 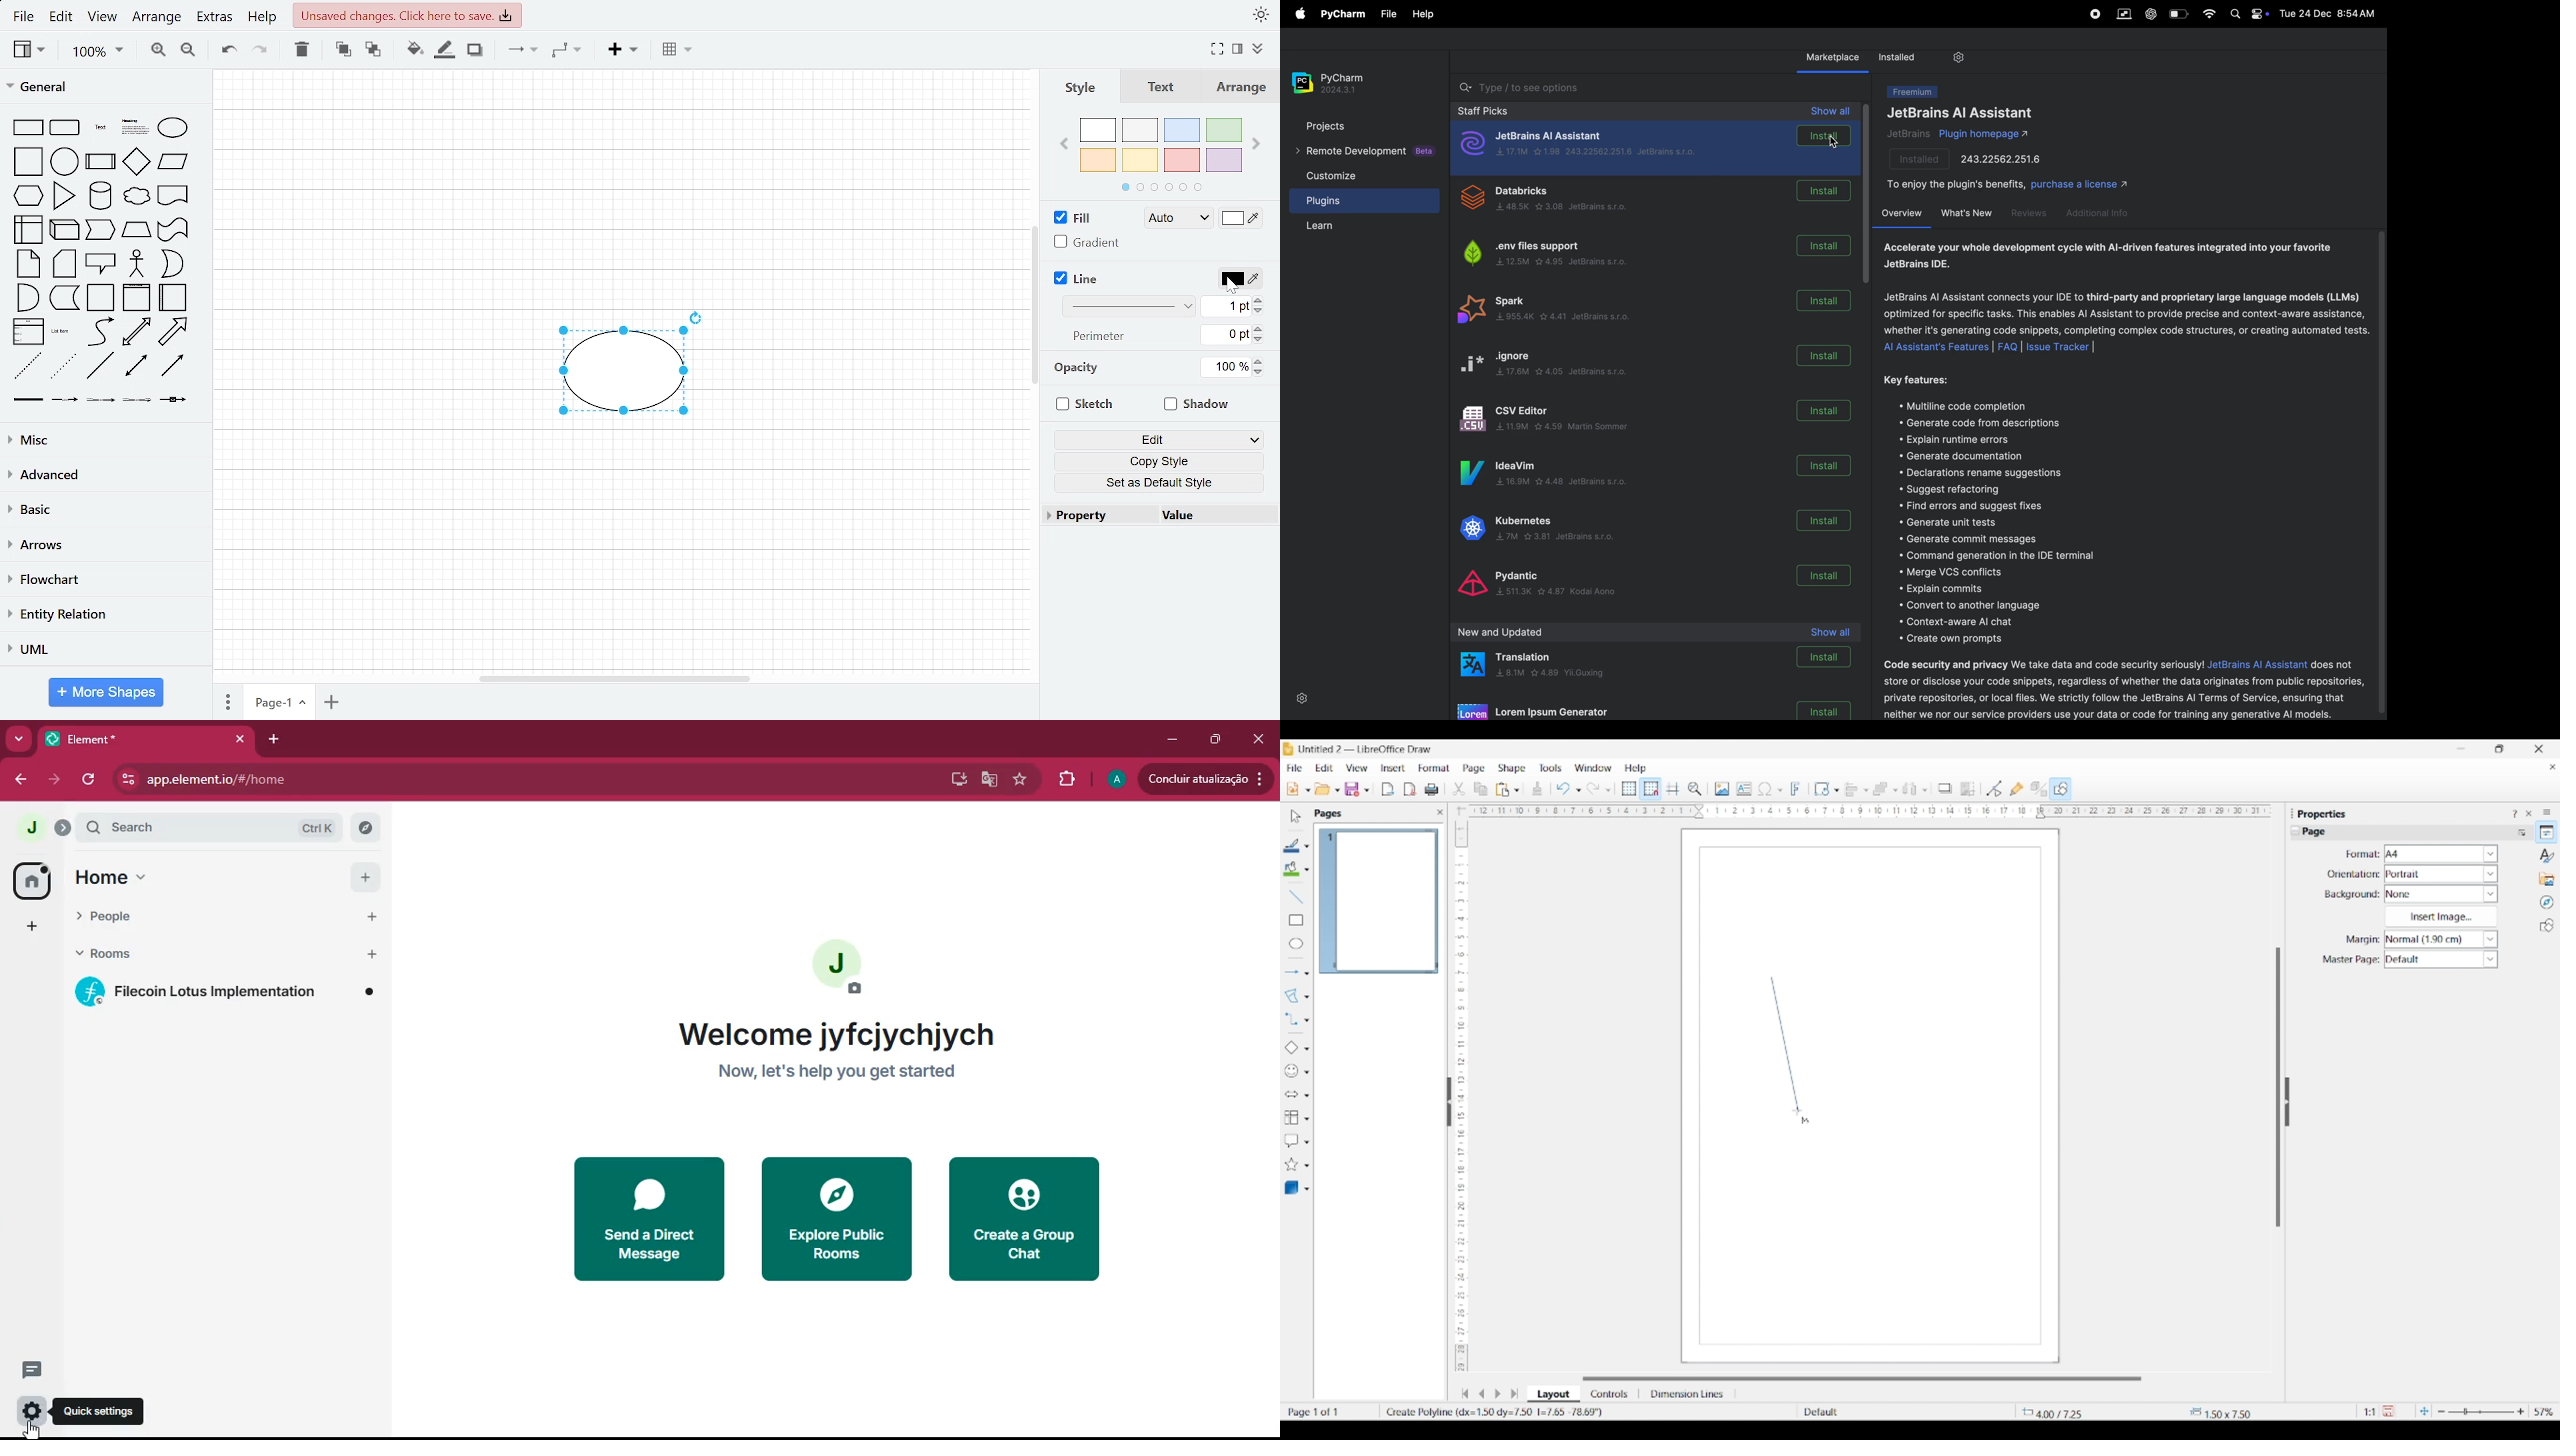 What do you see at coordinates (1307, 973) in the screenshot?
I see `Line and arrow options` at bounding box center [1307, 973].